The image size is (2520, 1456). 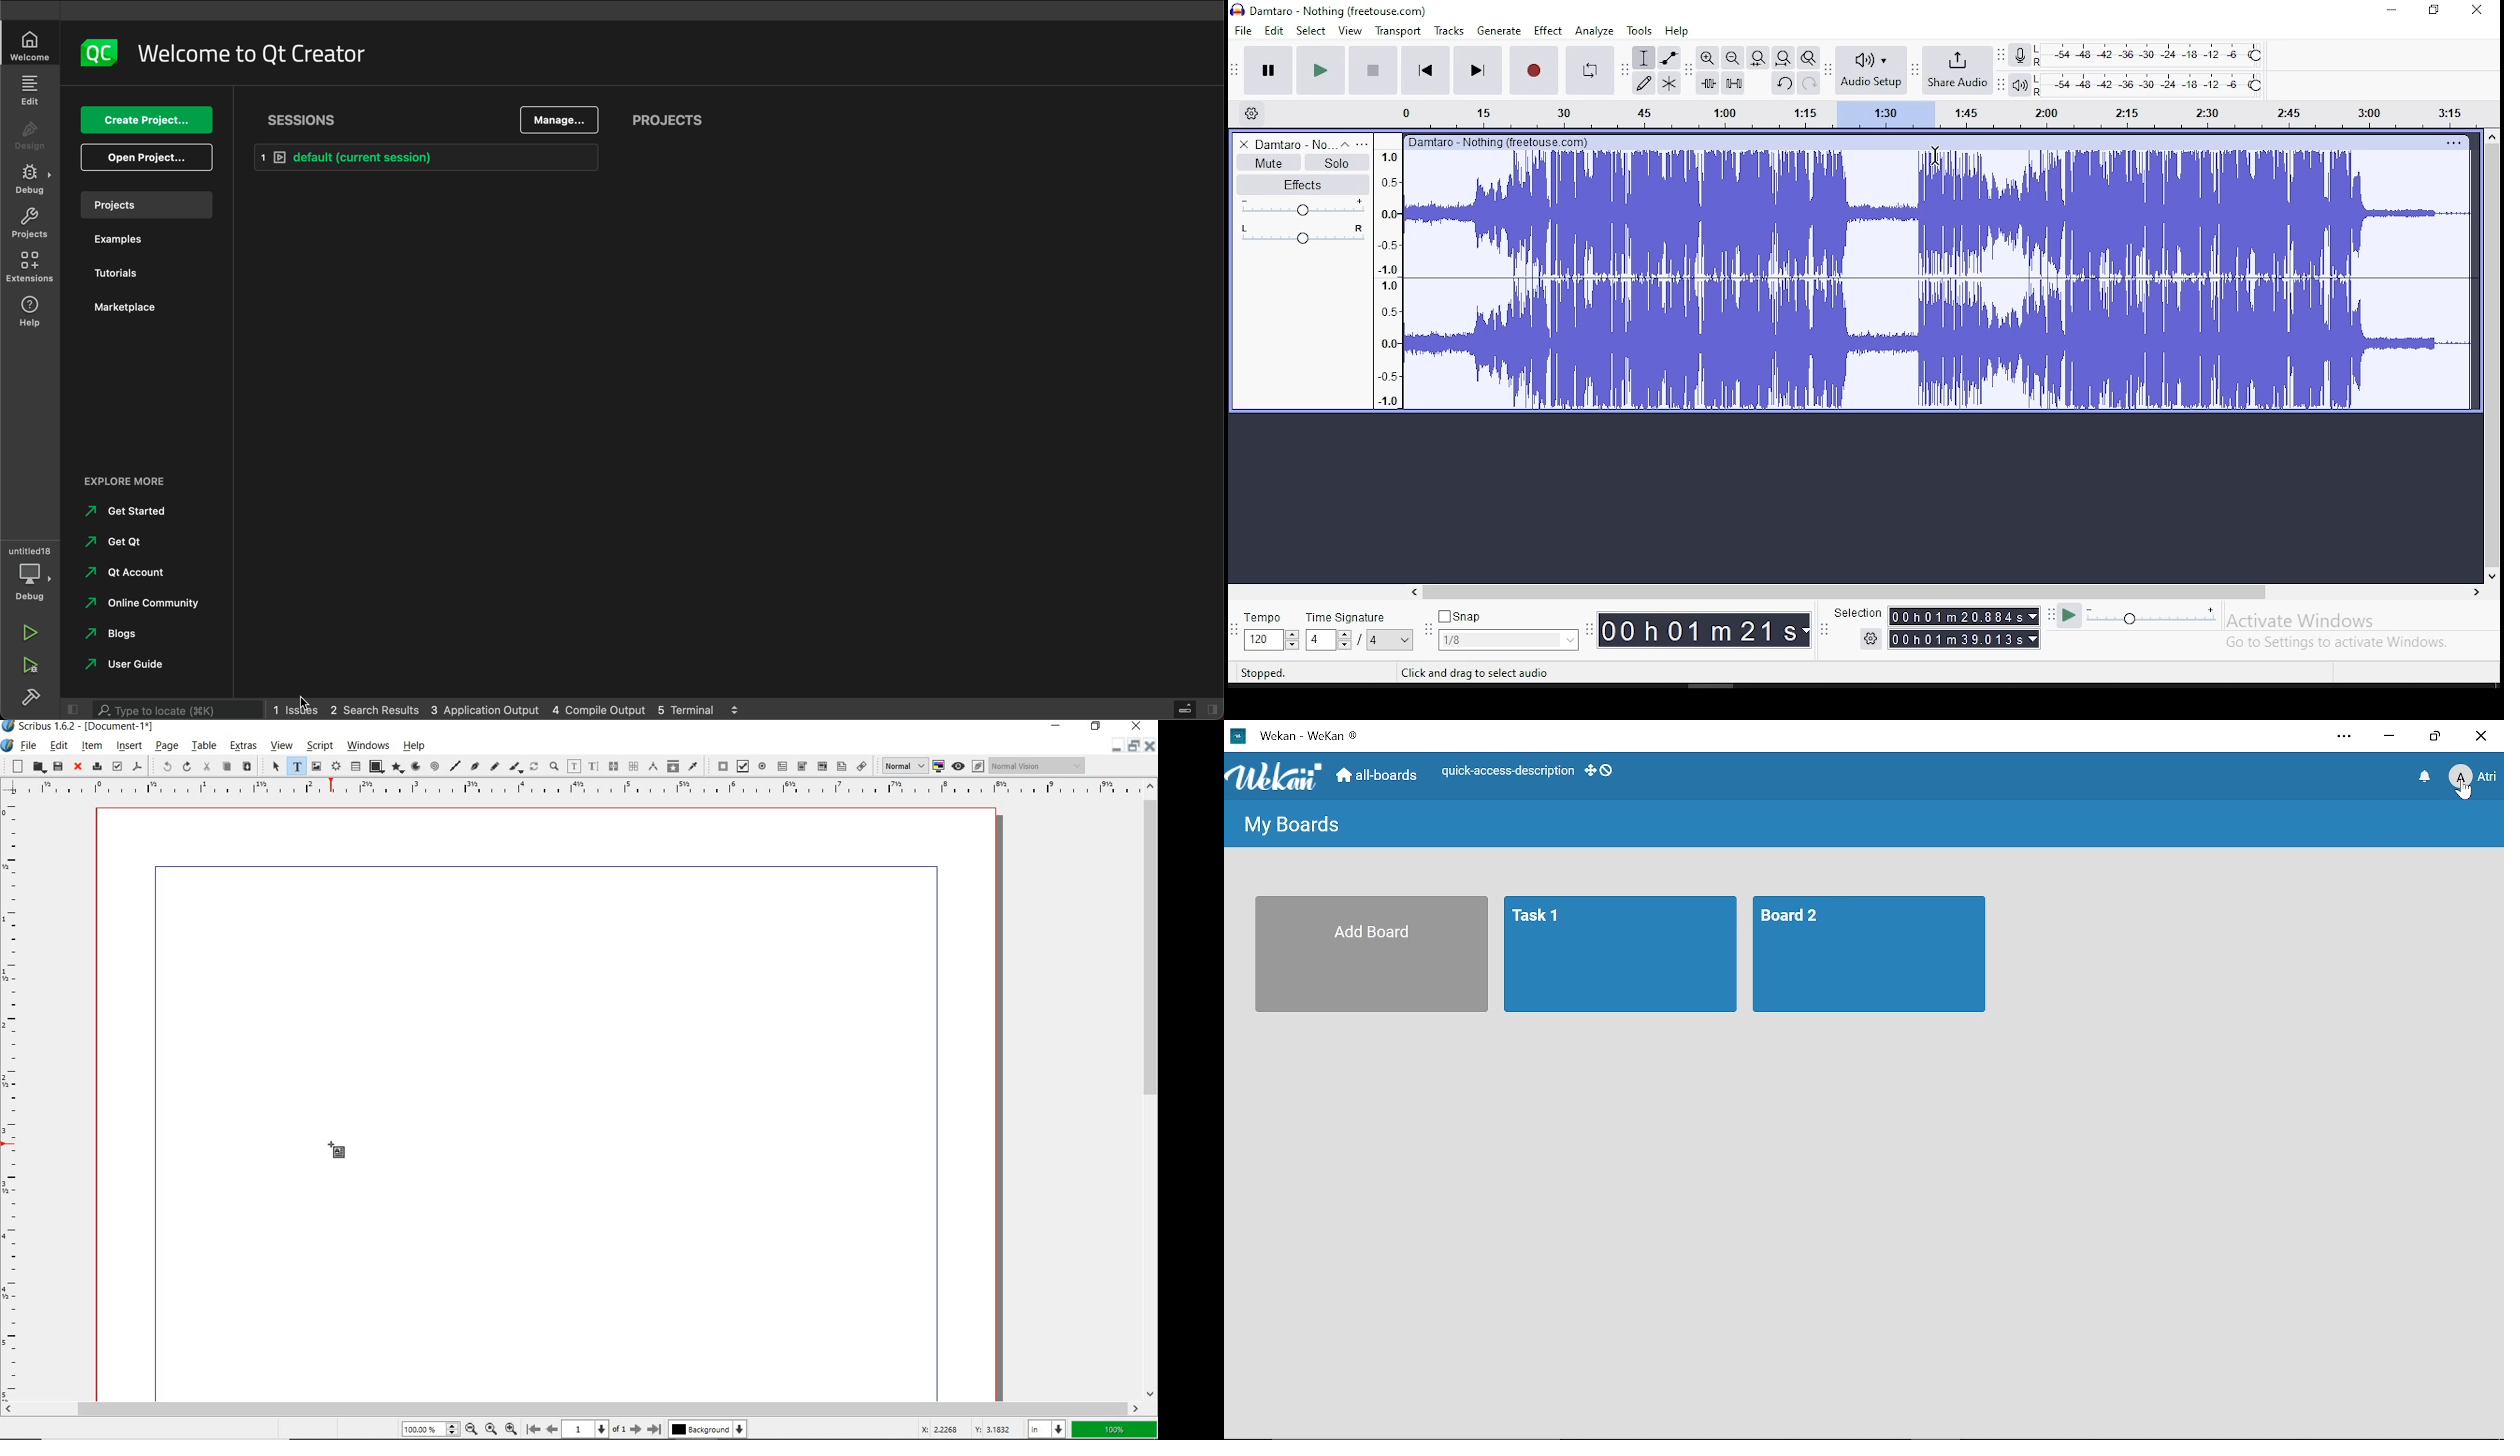 I want to click on edit contents of frame, so click(x=574, y=767).